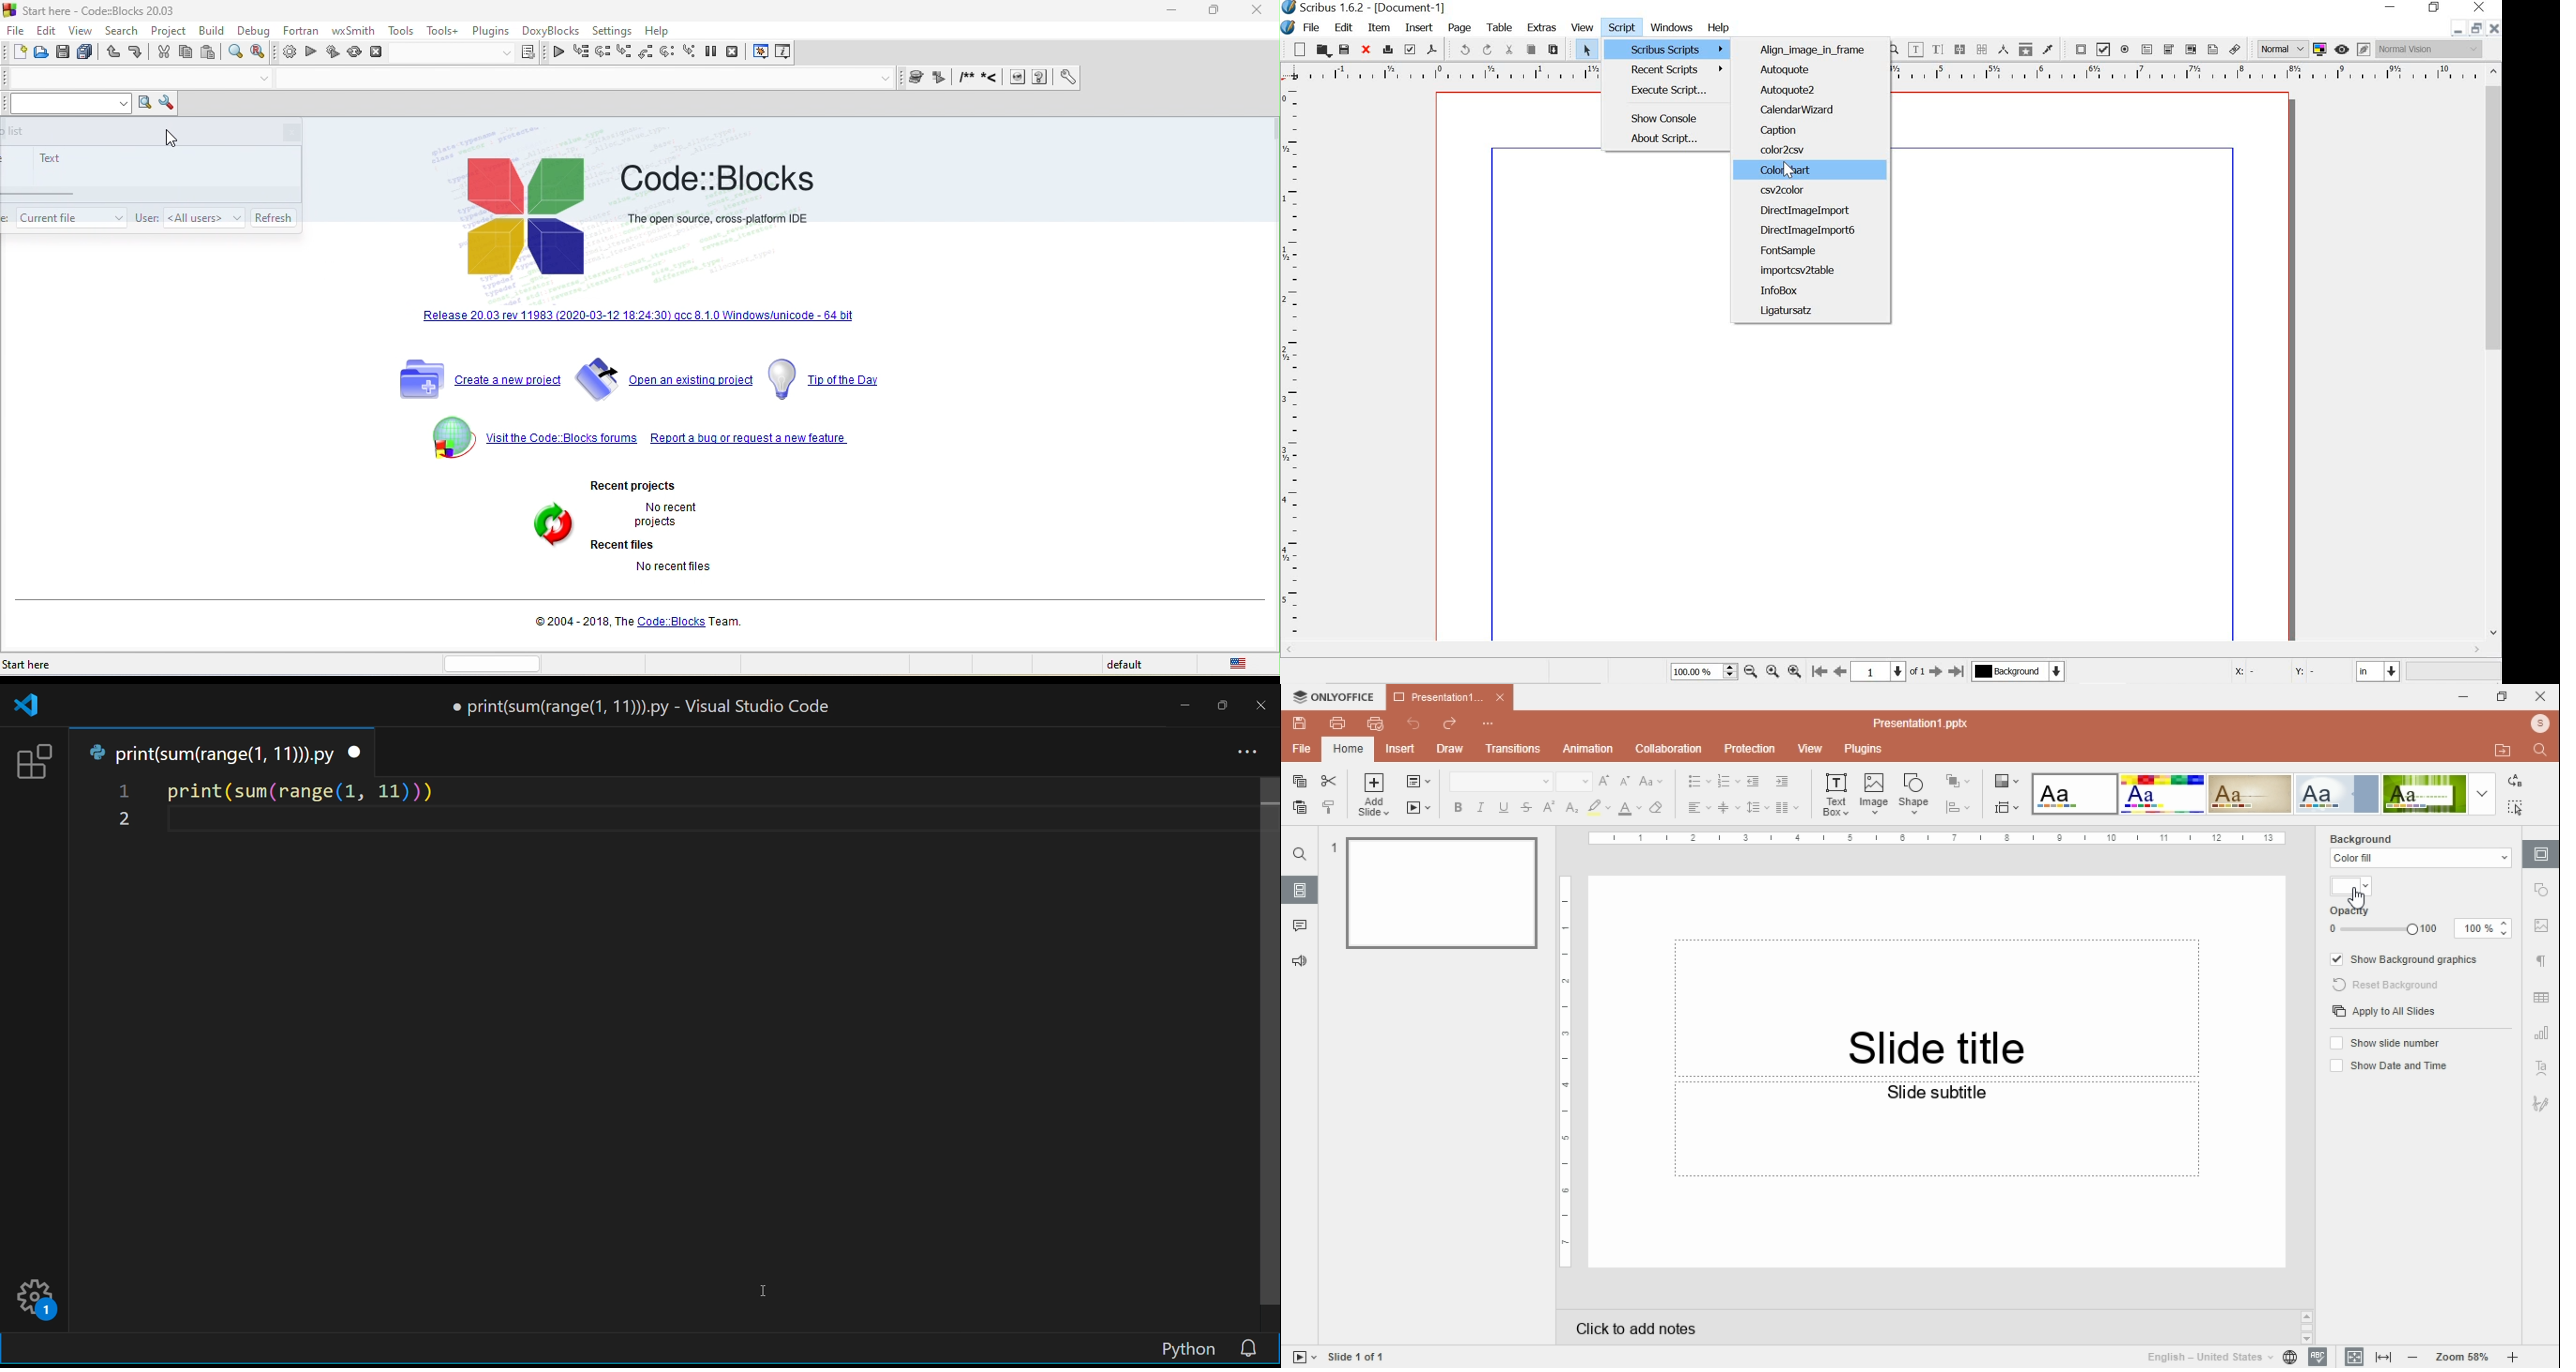 The height and width of the screenshot is (1372, 2576). What do you see at coordinates (2006, 781) in the screenshot?
I see `change color theme` at bounding box center [2006, 781].